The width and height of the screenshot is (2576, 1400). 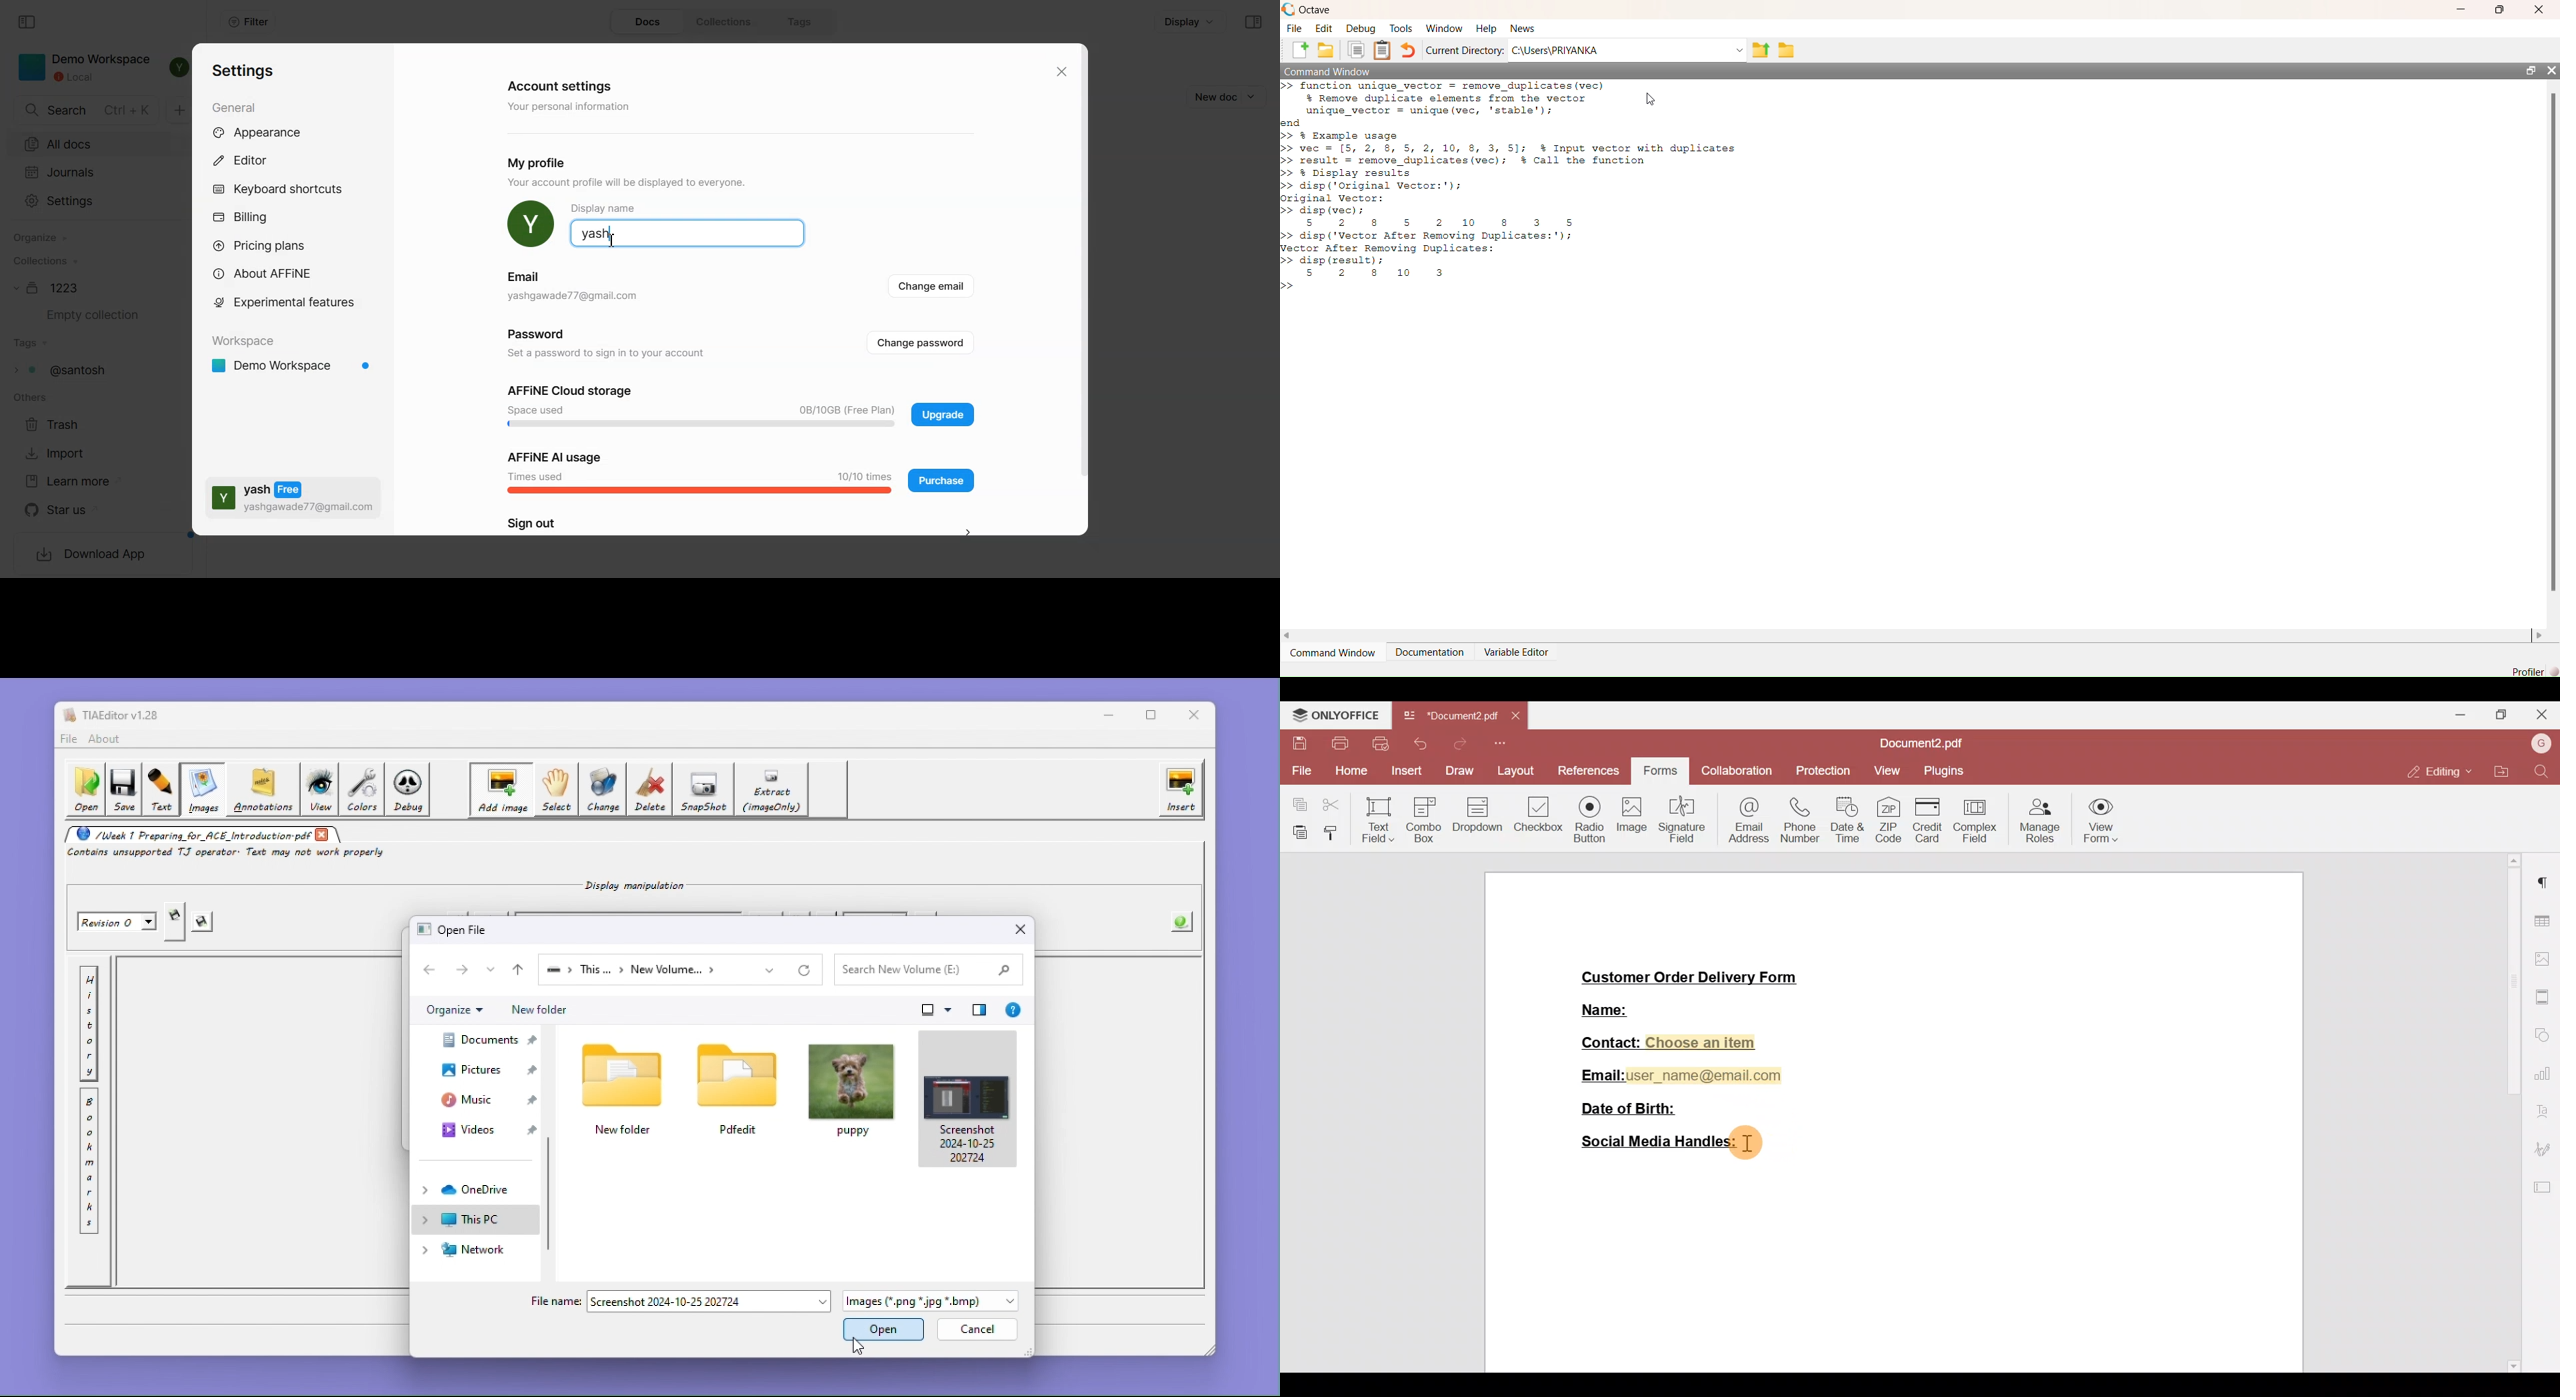 What do you see at coordinates (737, 1088) in the screenshot?
I see `PDFEdit` at bounding box center [737, 1088].